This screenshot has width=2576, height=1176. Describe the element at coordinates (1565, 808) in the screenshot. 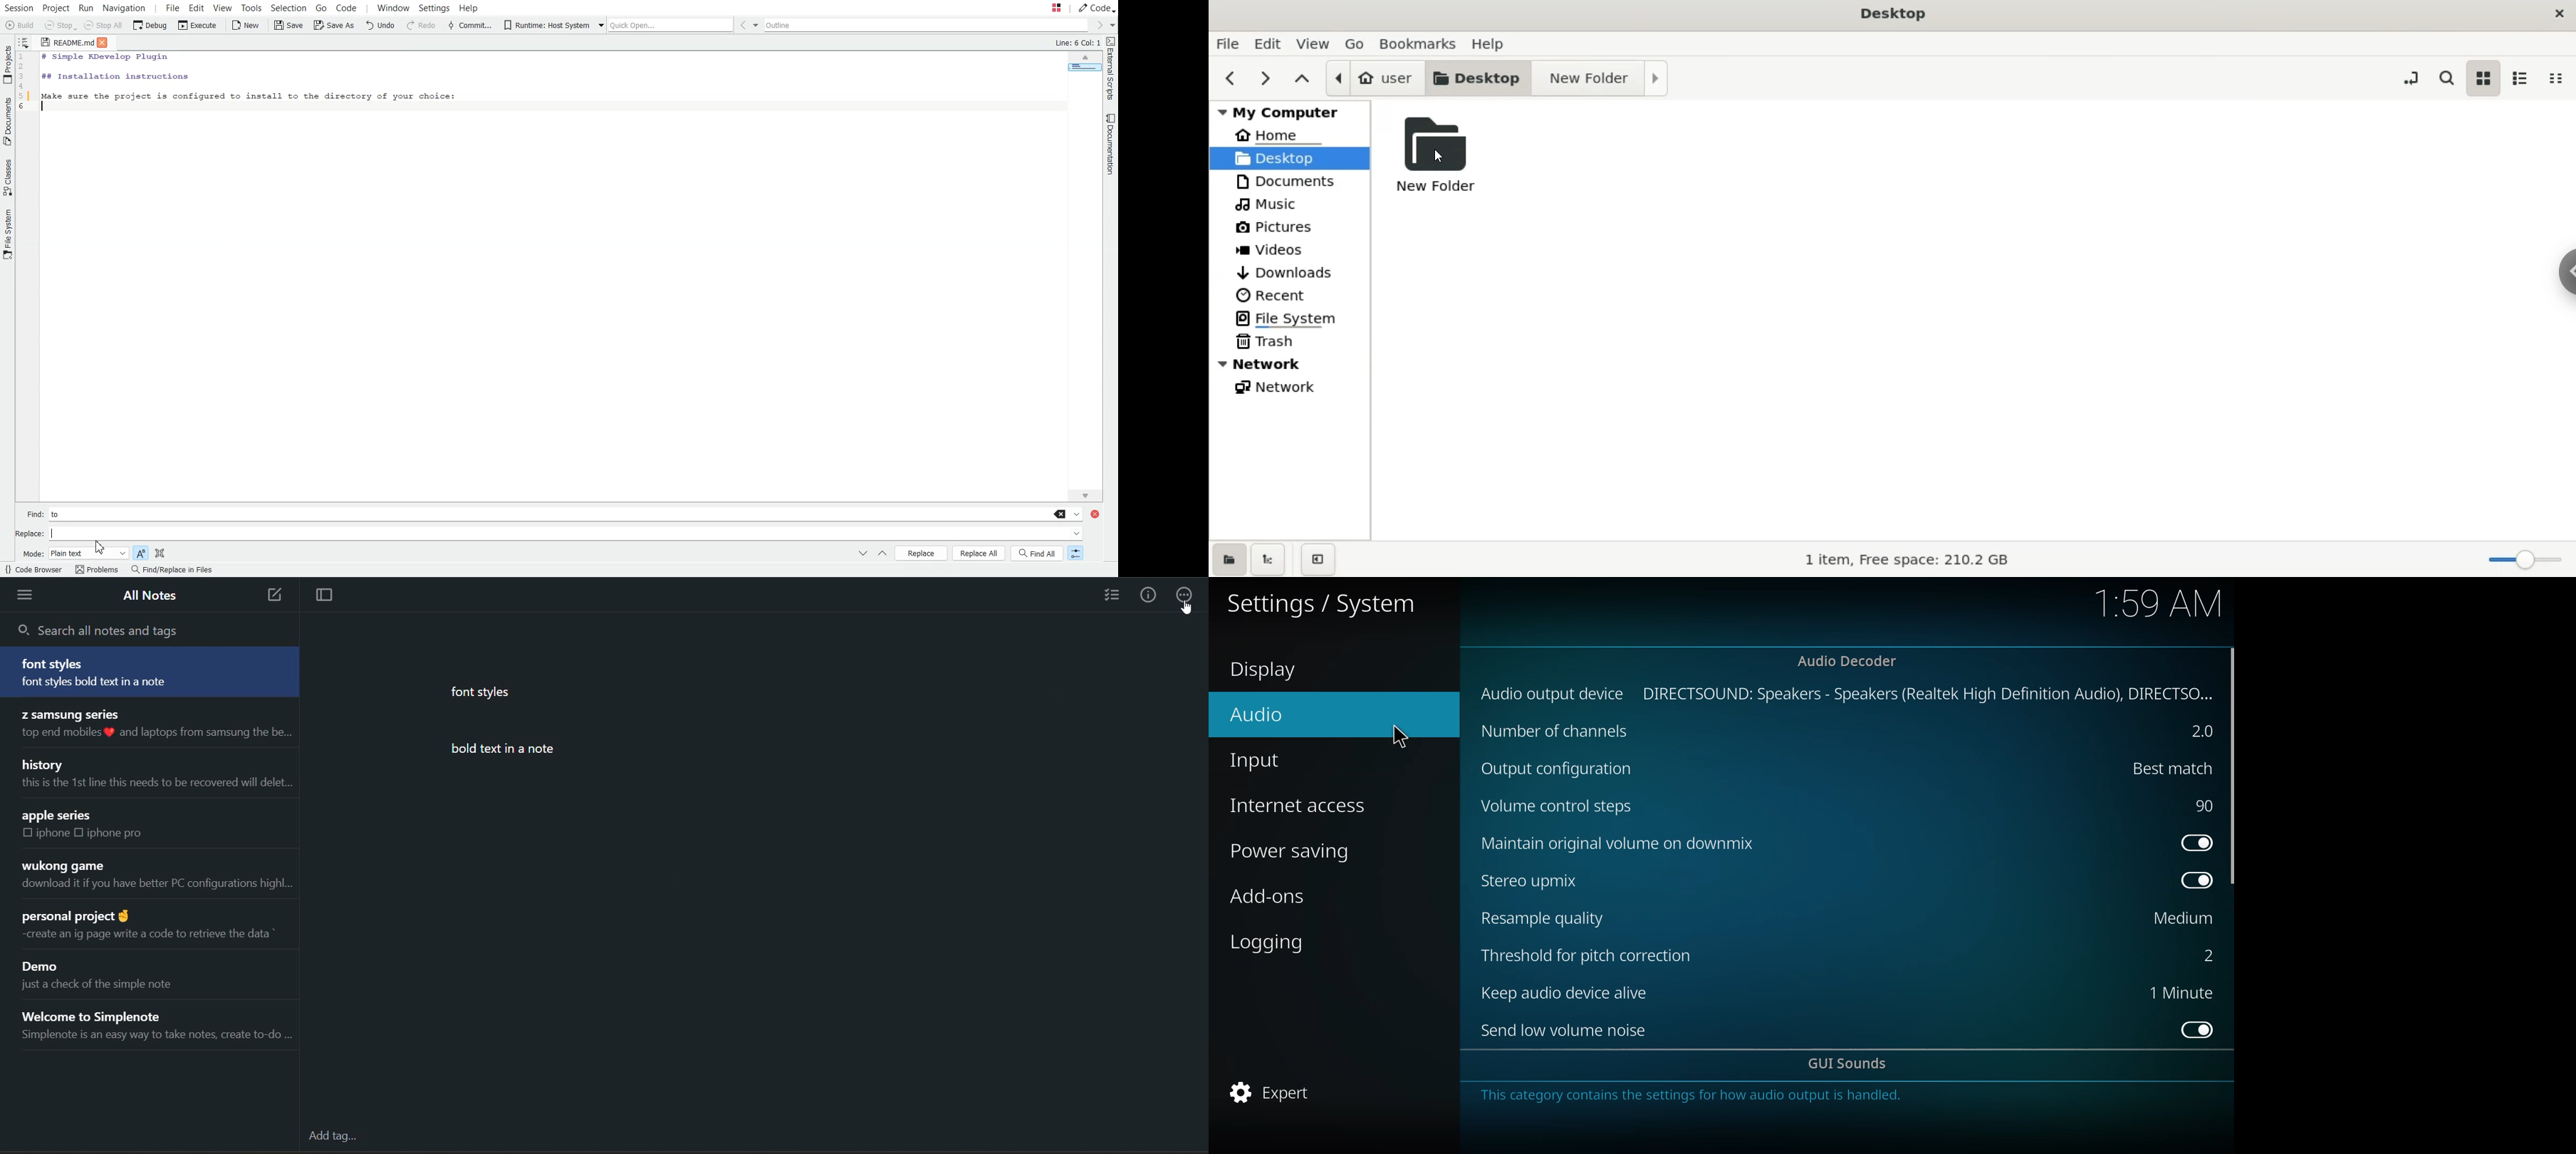

I see `volume control steps` at that location.